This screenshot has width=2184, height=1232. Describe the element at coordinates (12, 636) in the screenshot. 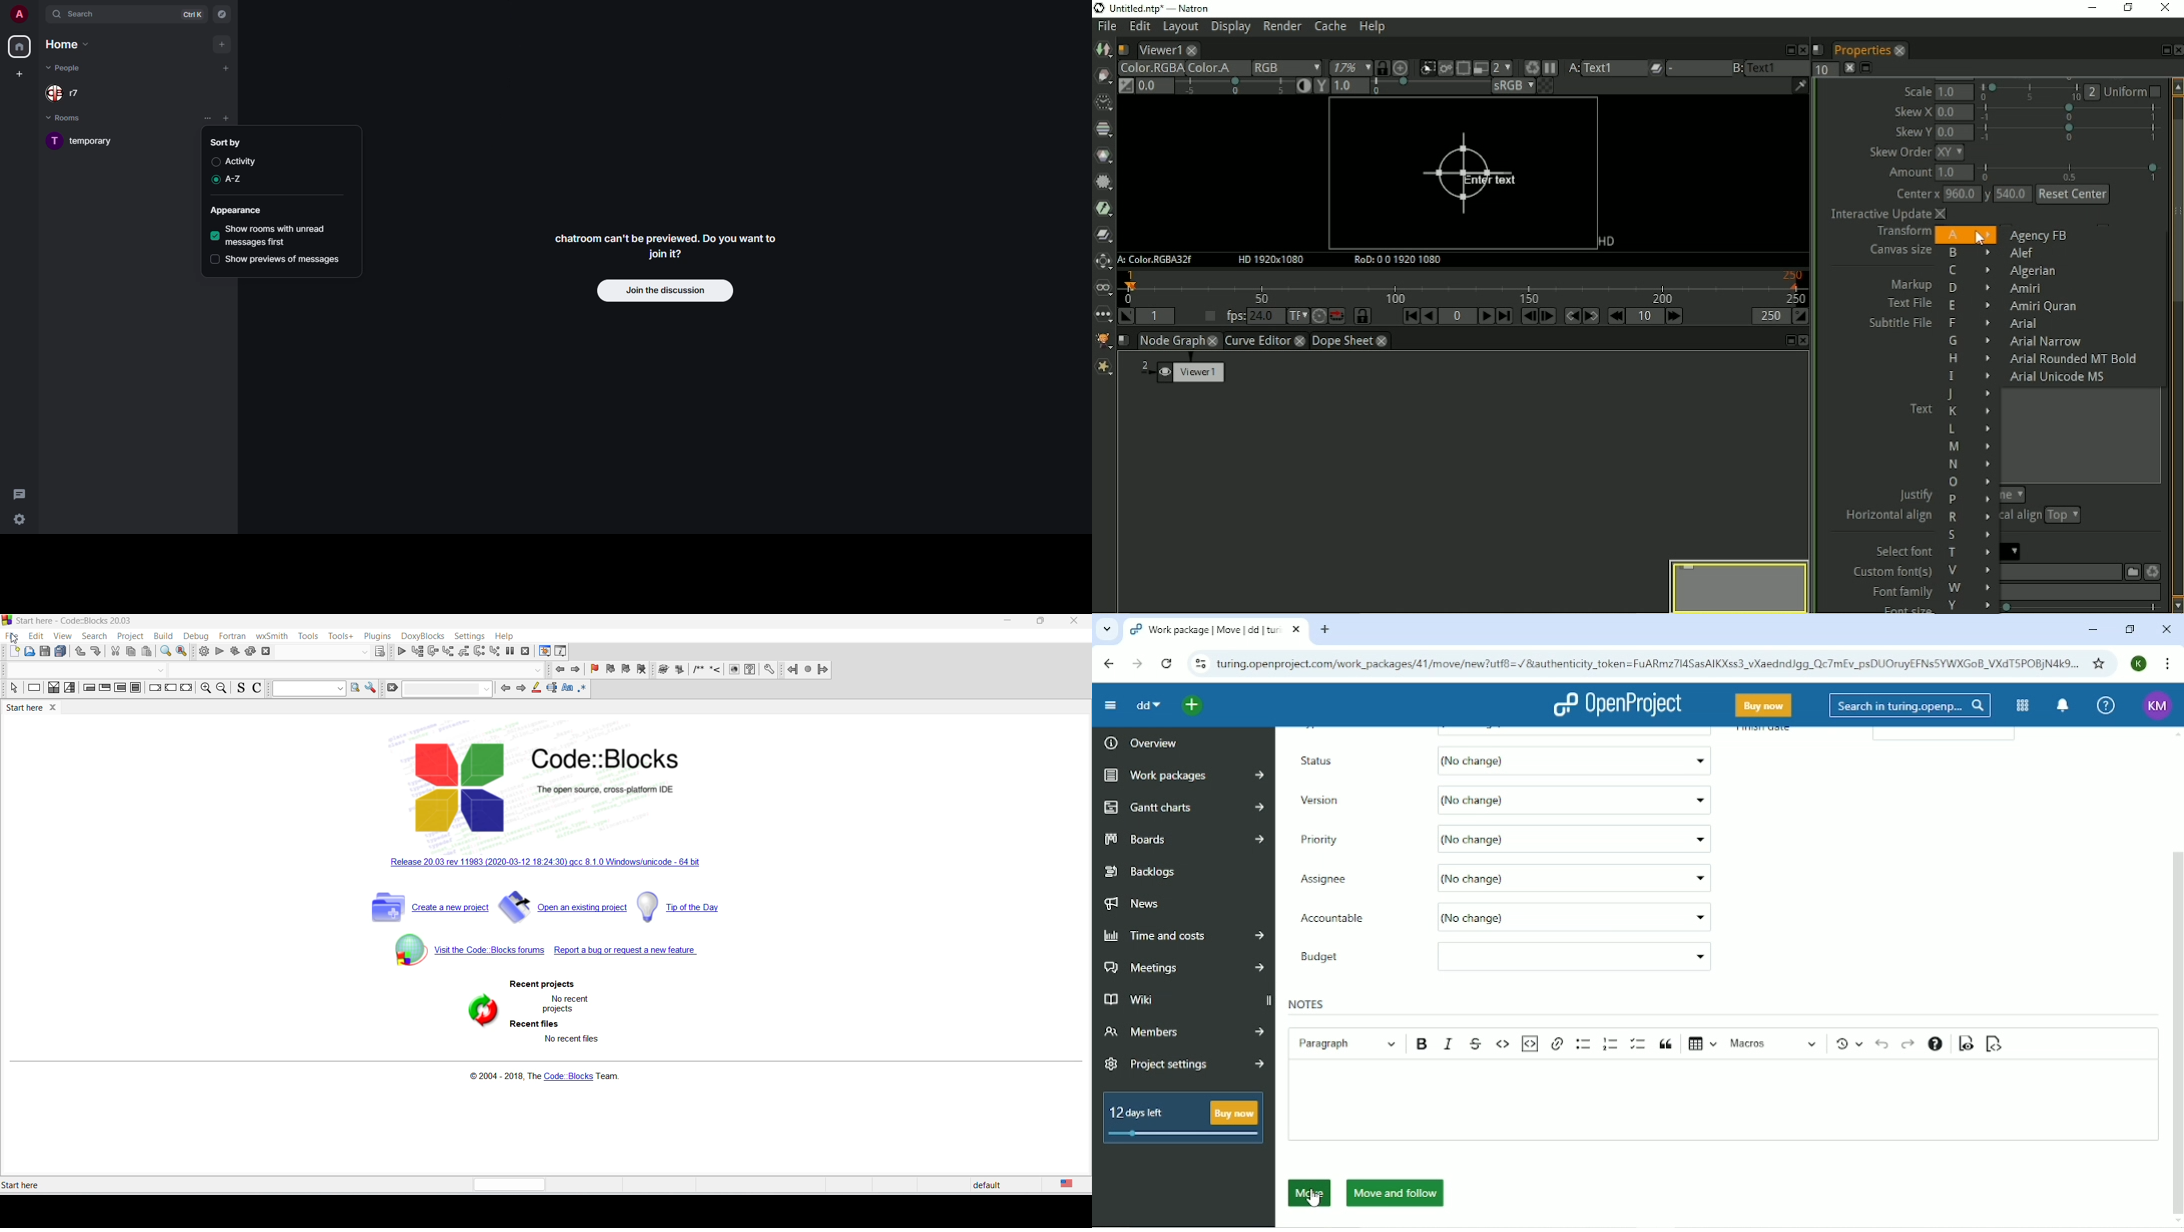

I see `file` at that location.